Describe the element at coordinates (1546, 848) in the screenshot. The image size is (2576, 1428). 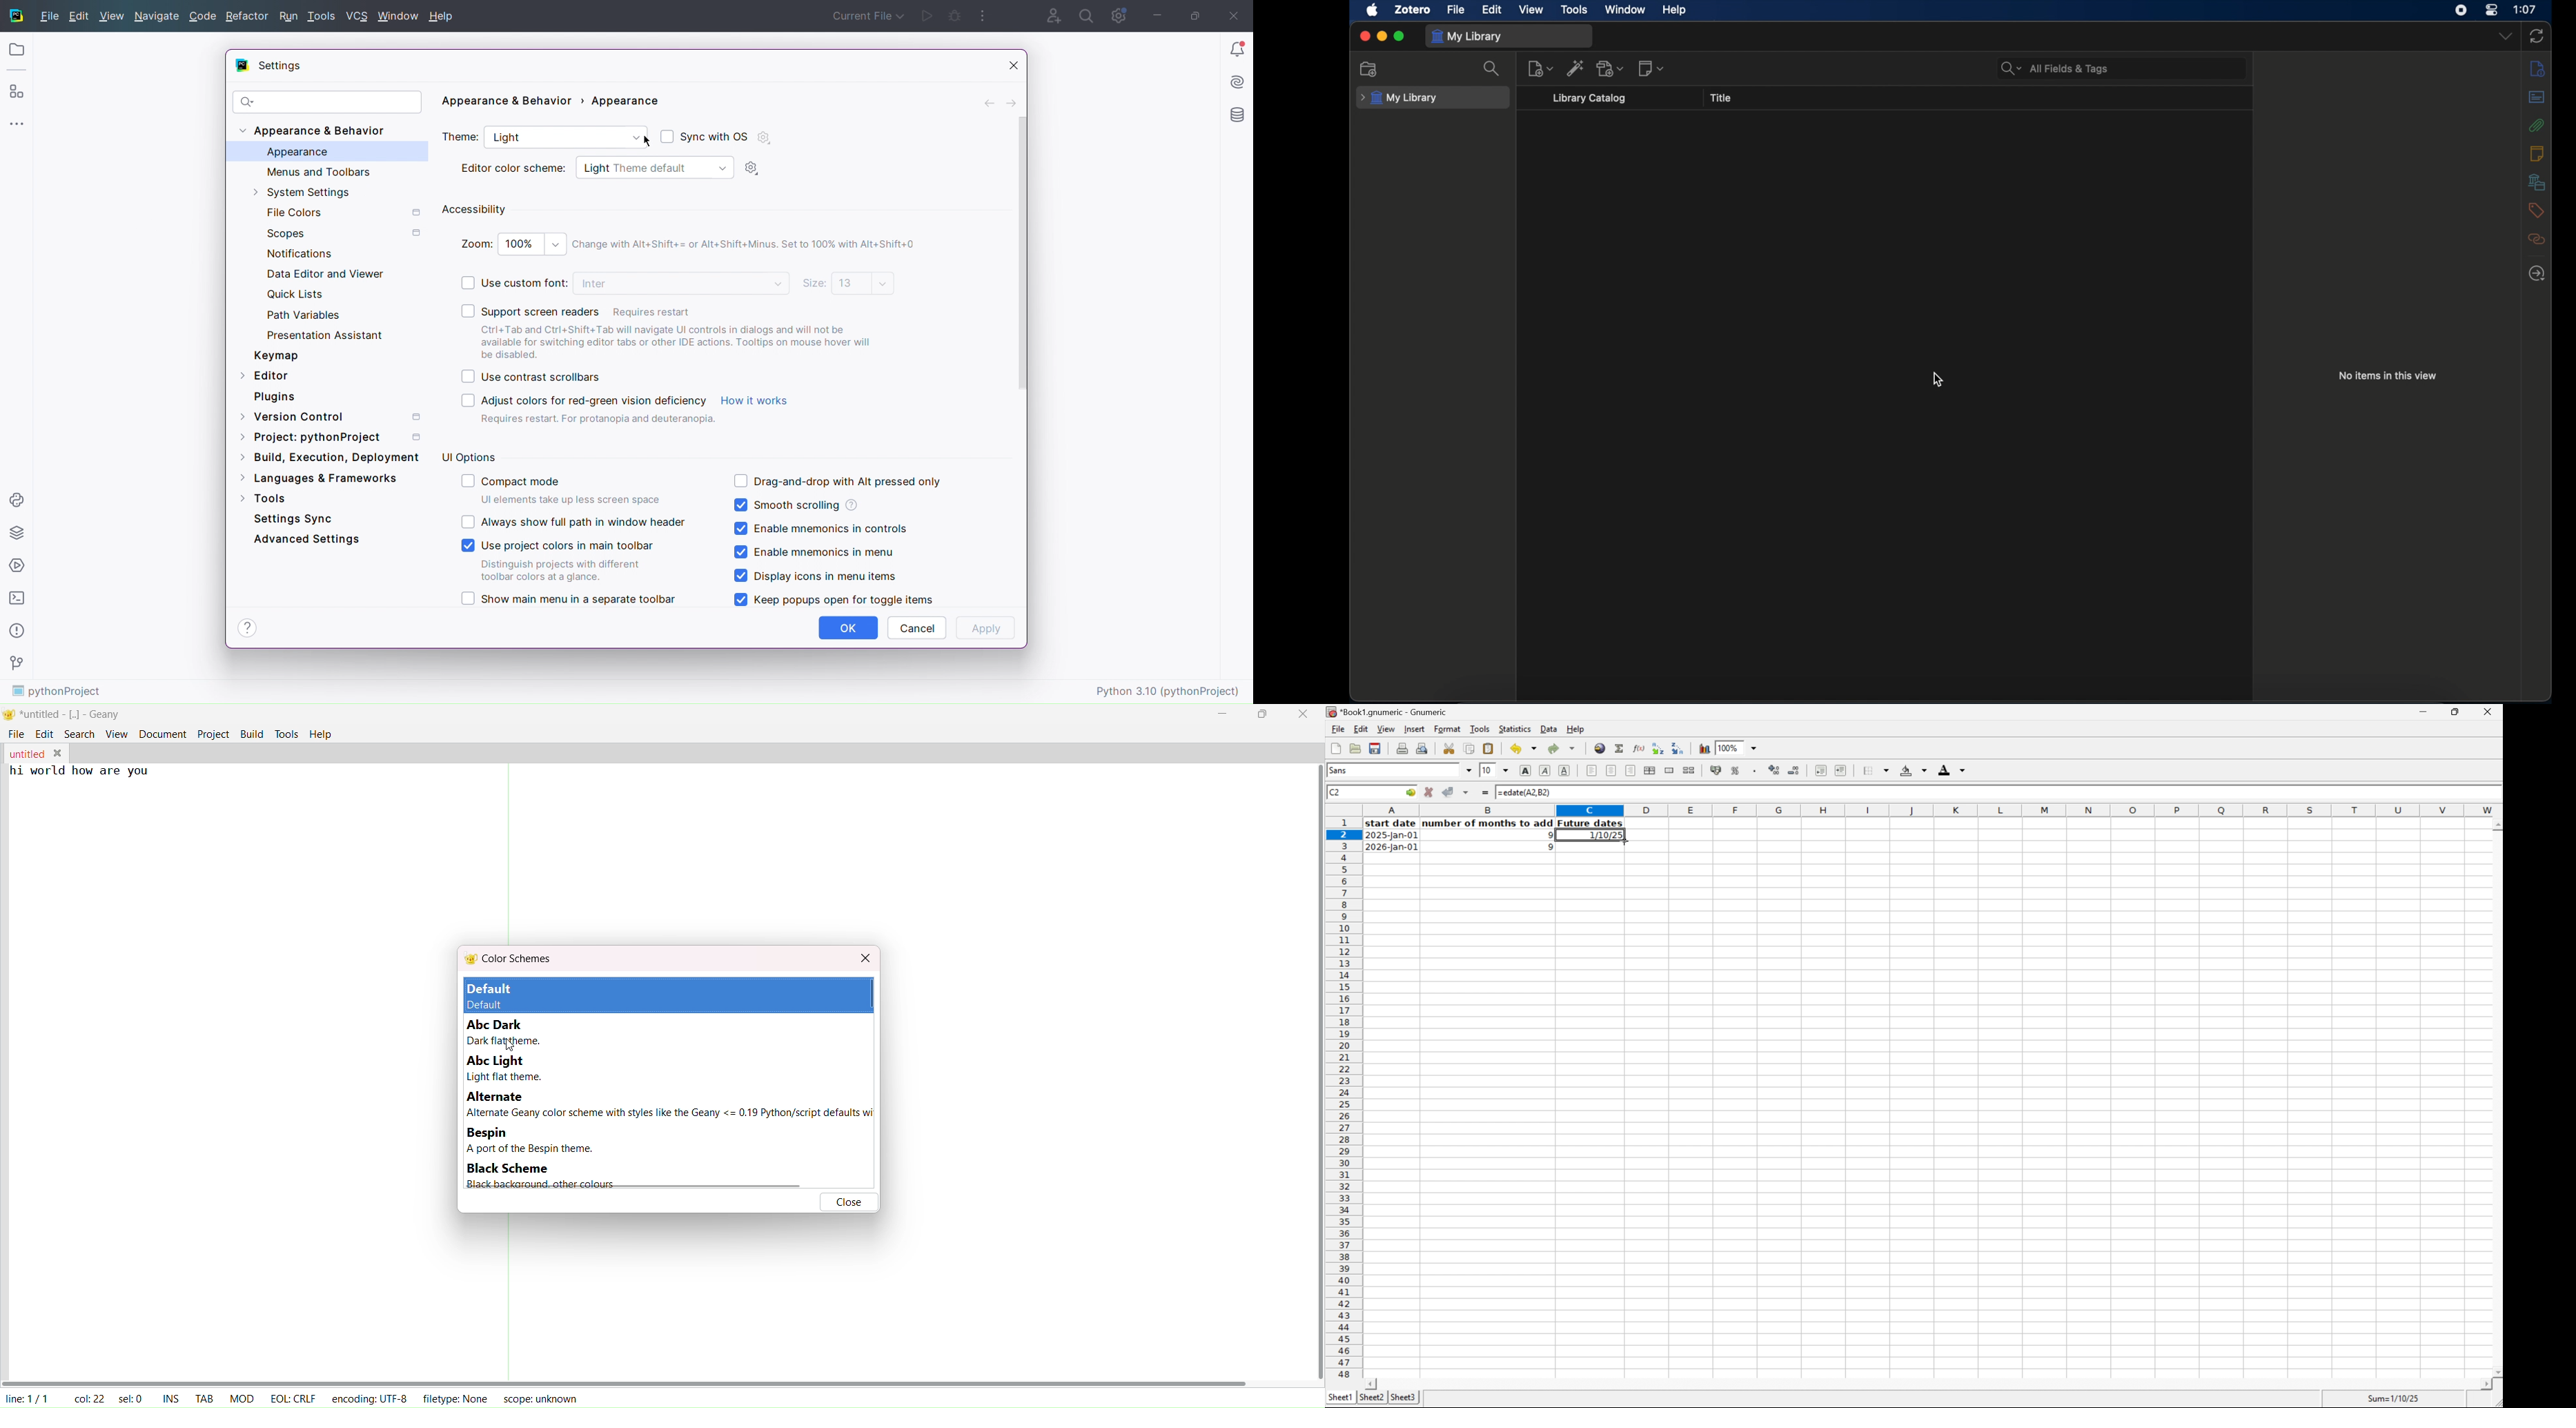
I see `9` at that location.